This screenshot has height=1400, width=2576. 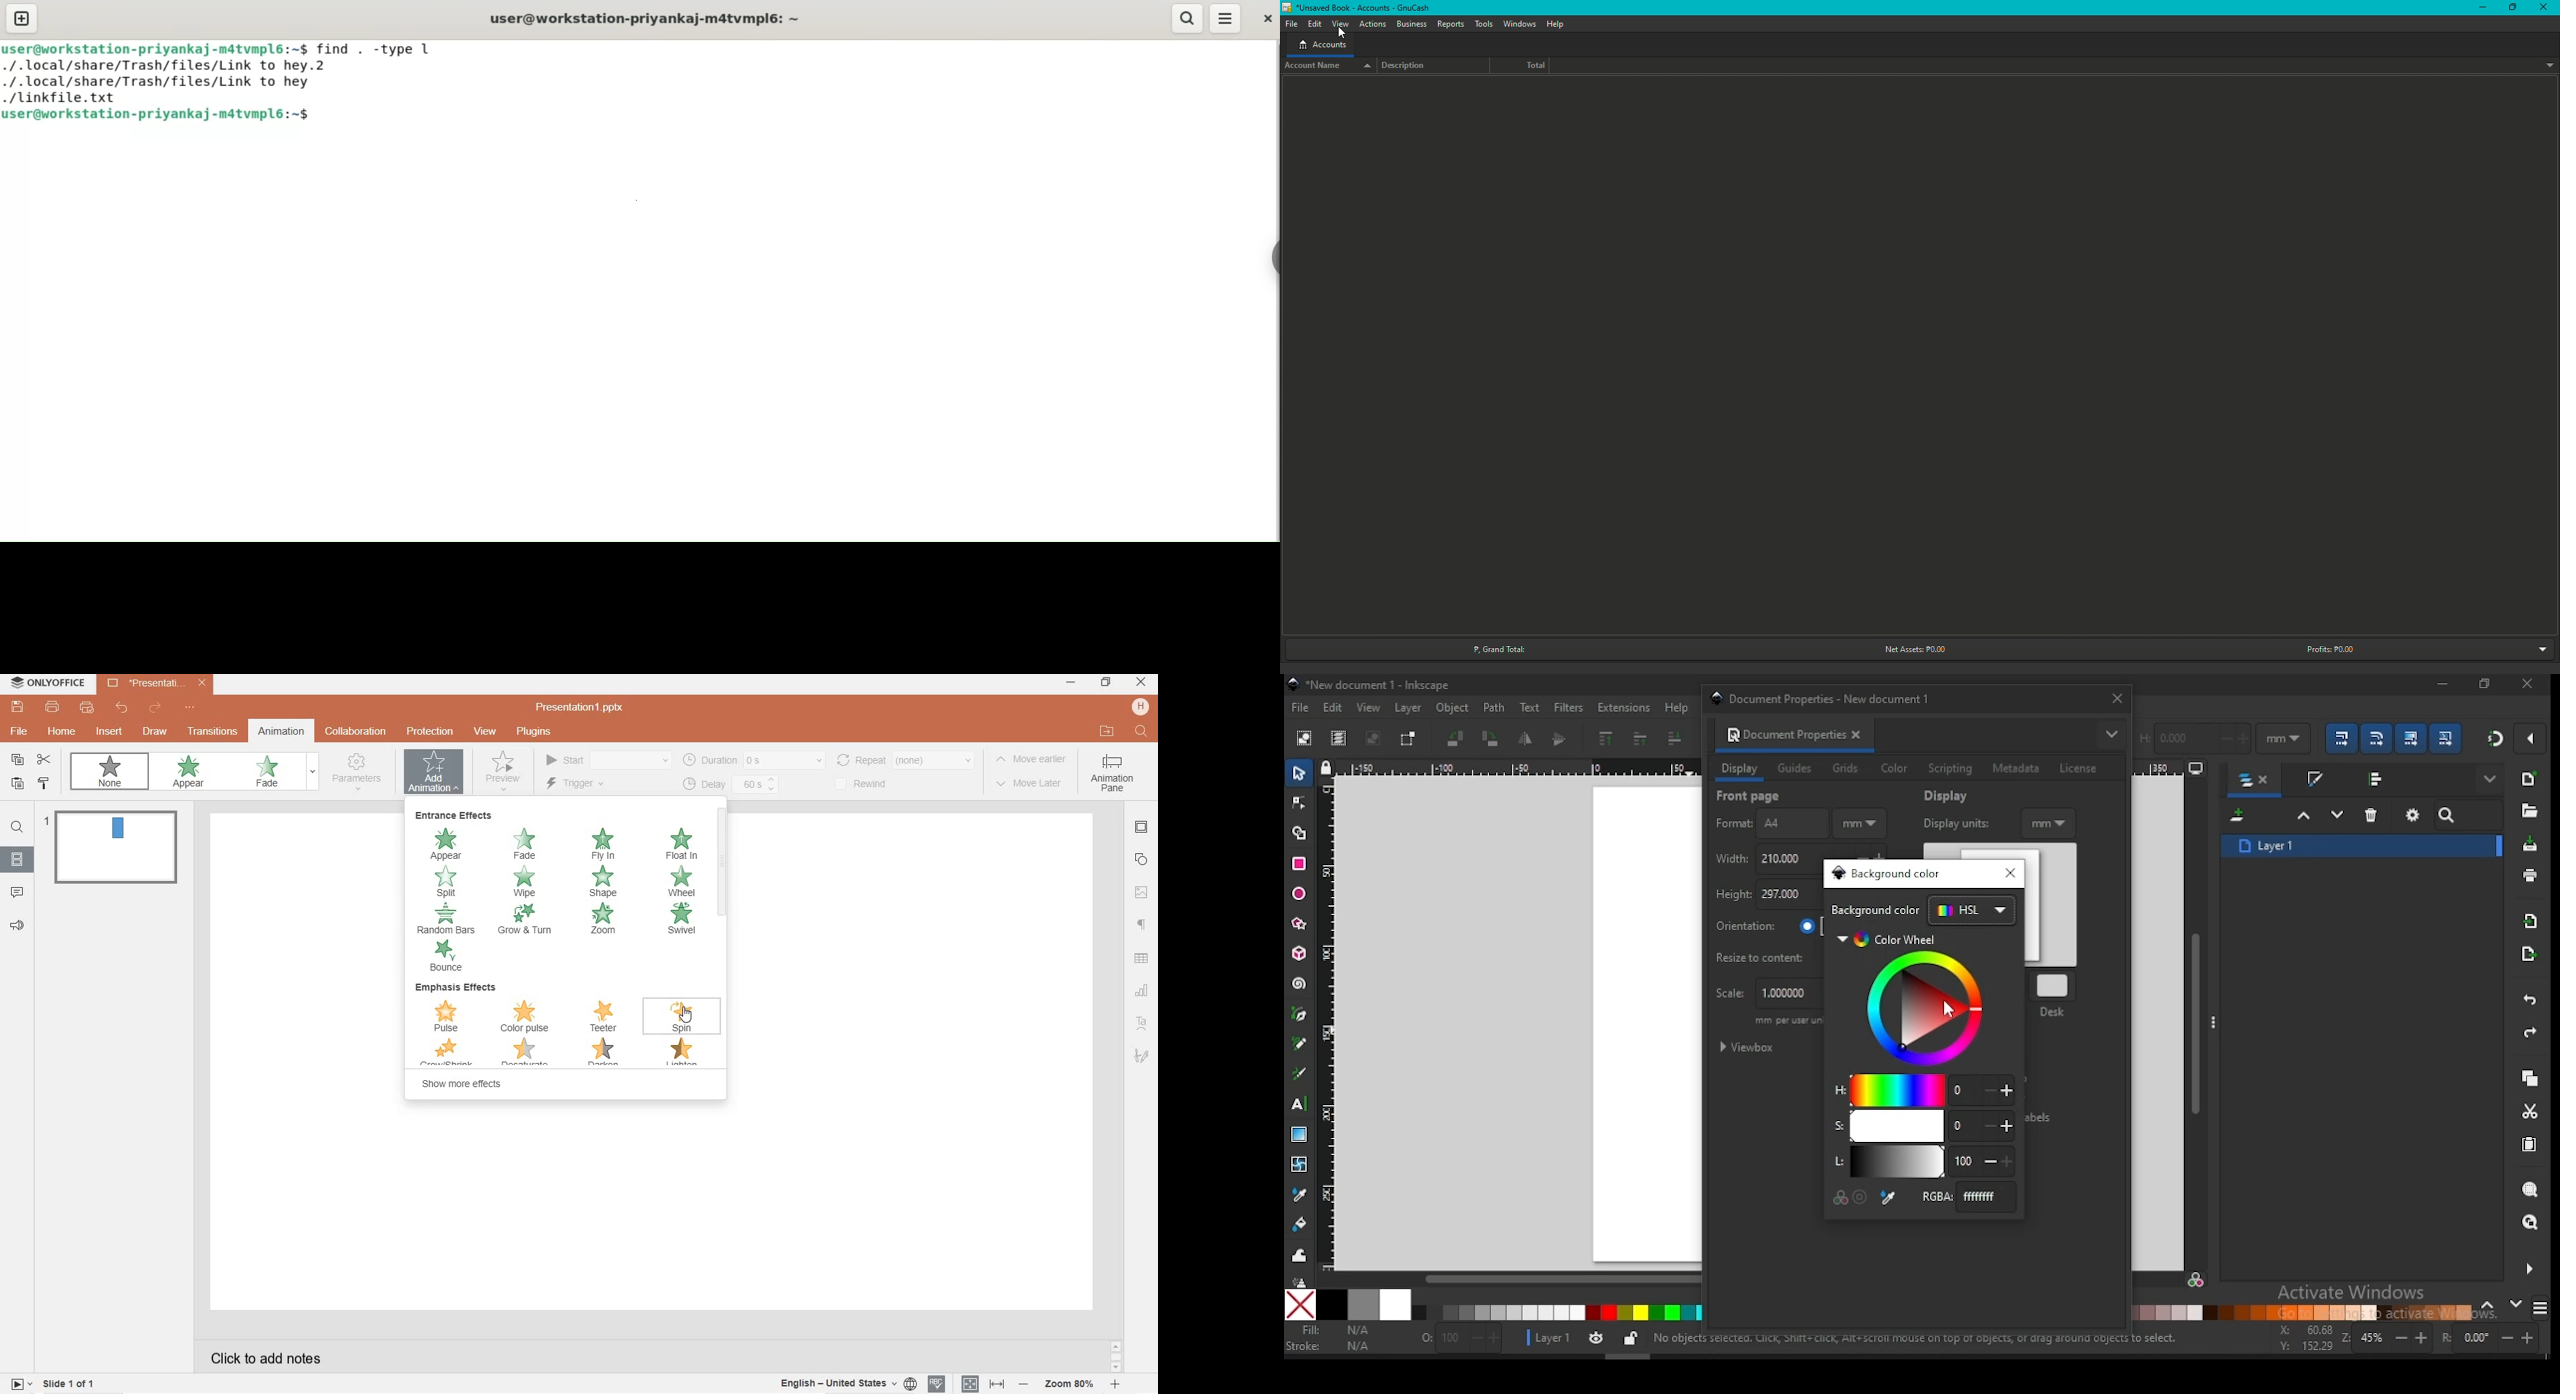 What do you see at coordinates (1923, 1089) in the screenshot?
I see `hue` at bounding box center [1923, 1089].